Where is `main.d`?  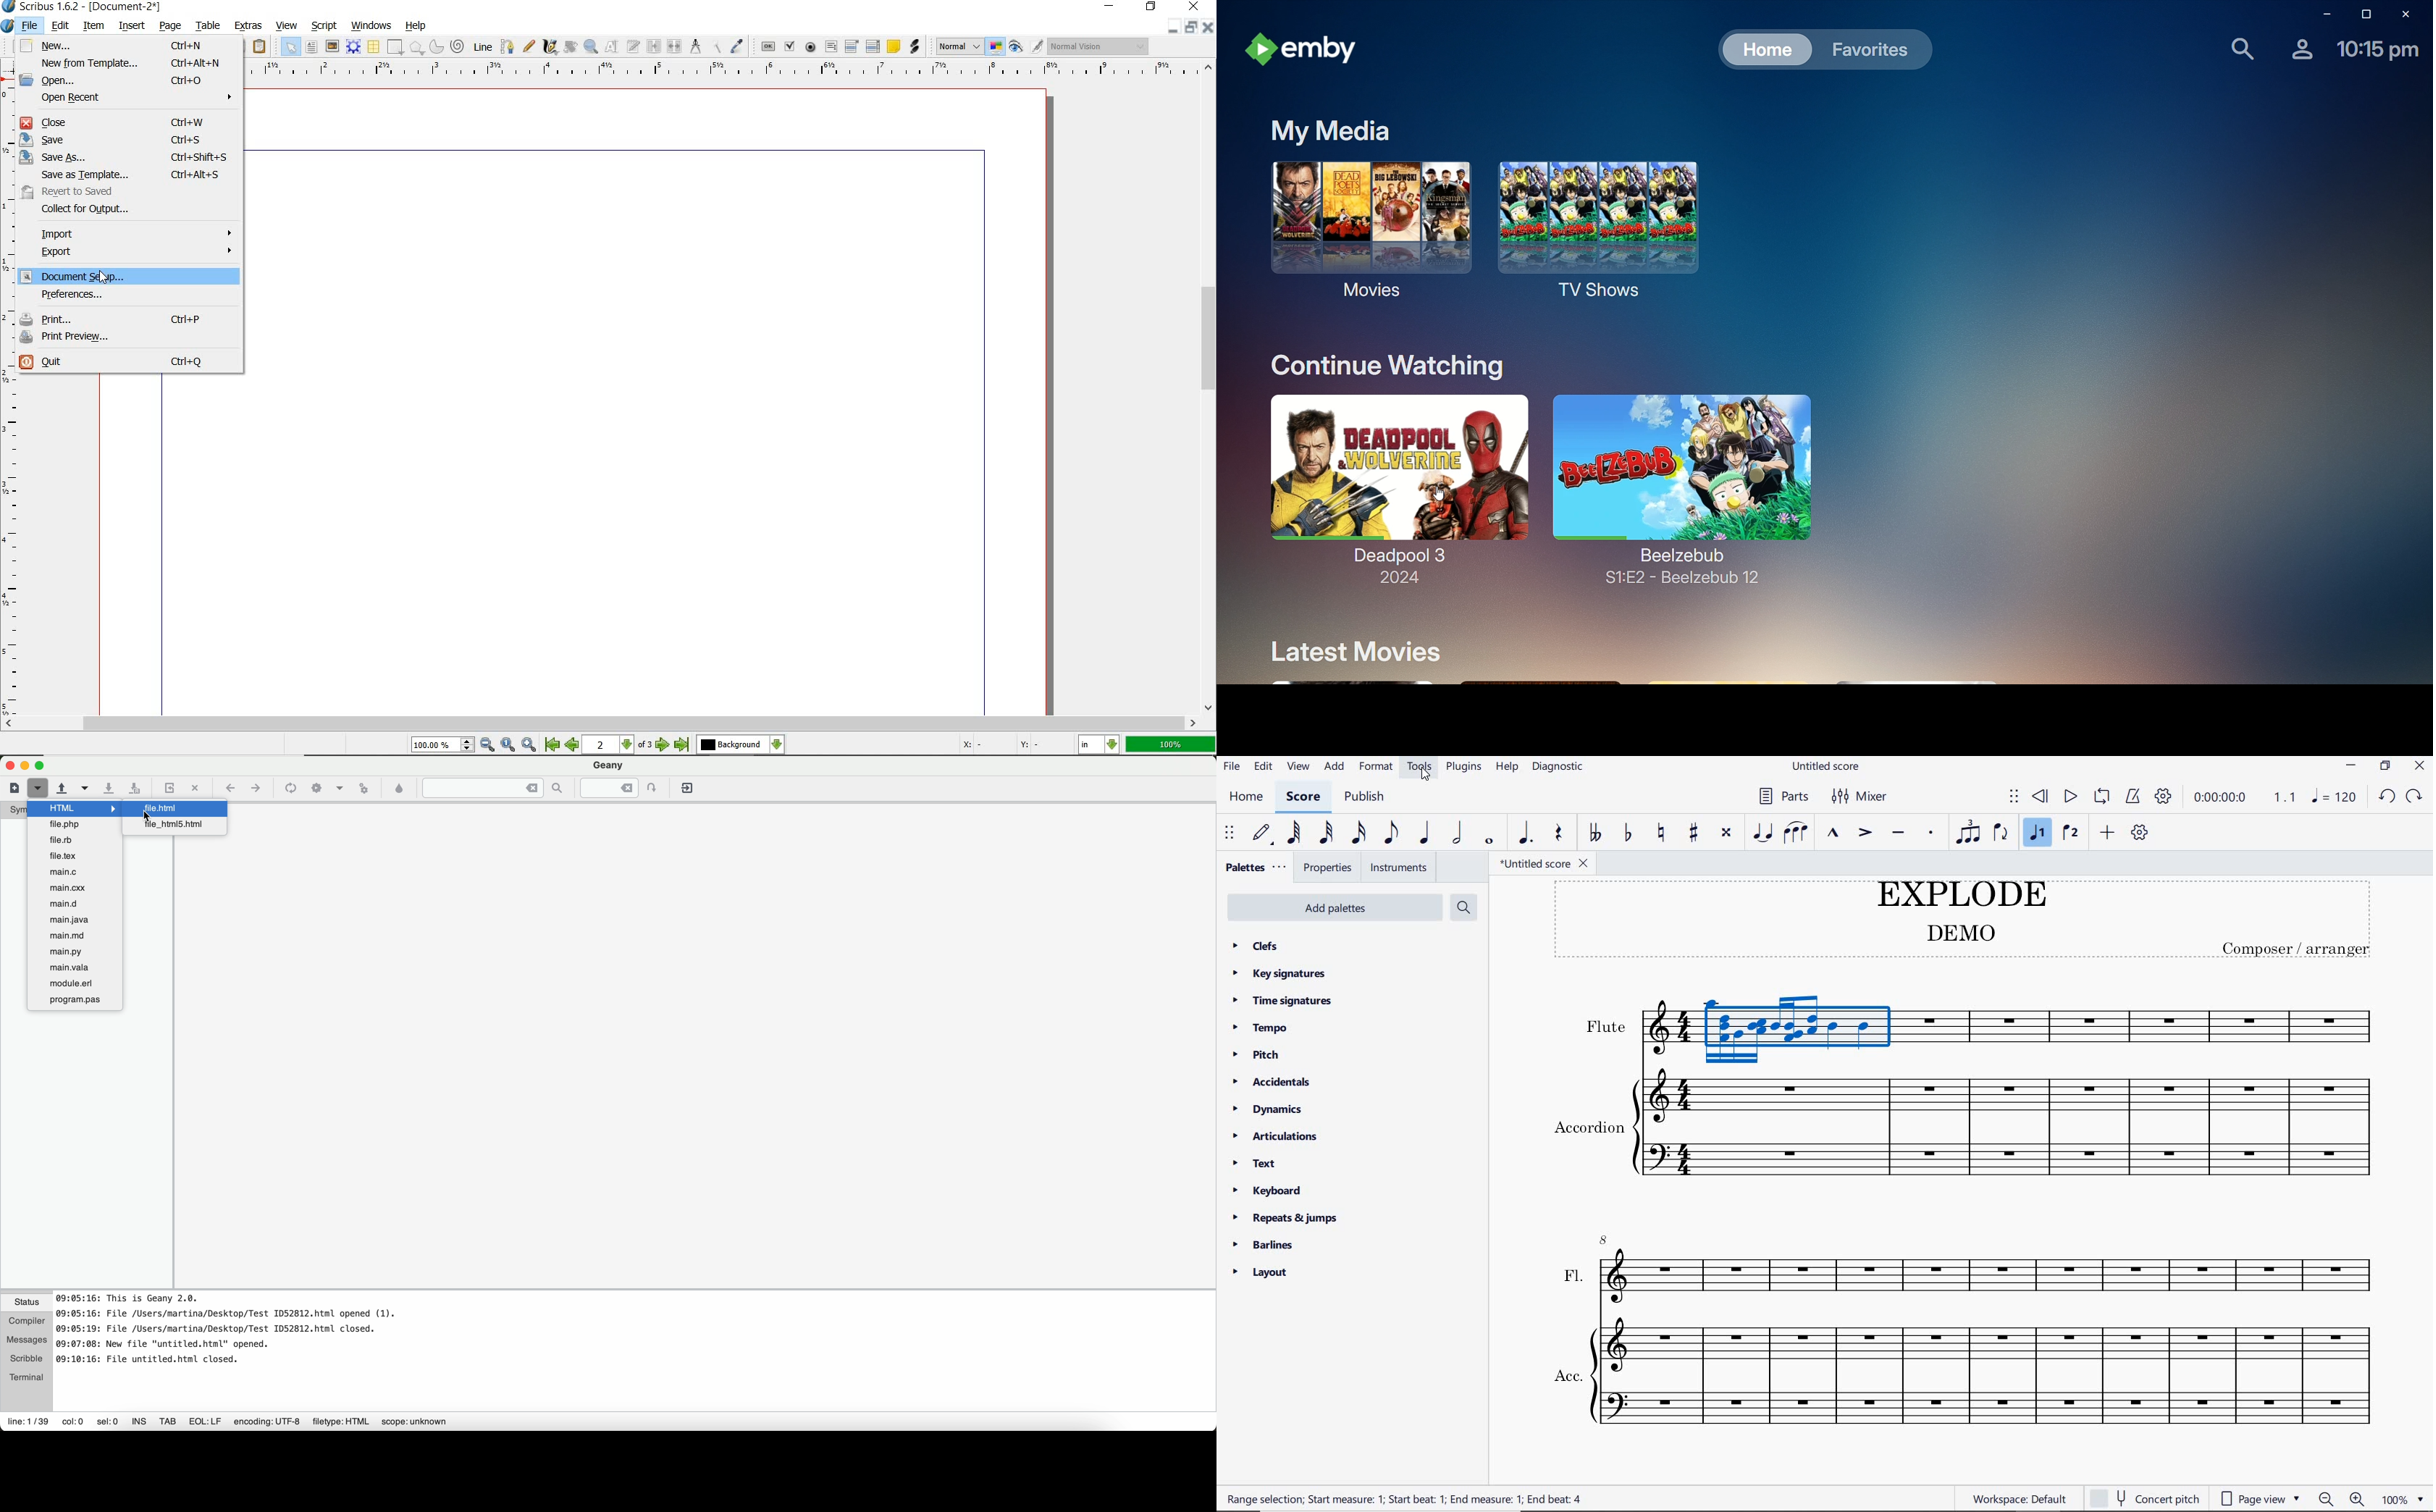 main.d is located at coordinates (75, 905).